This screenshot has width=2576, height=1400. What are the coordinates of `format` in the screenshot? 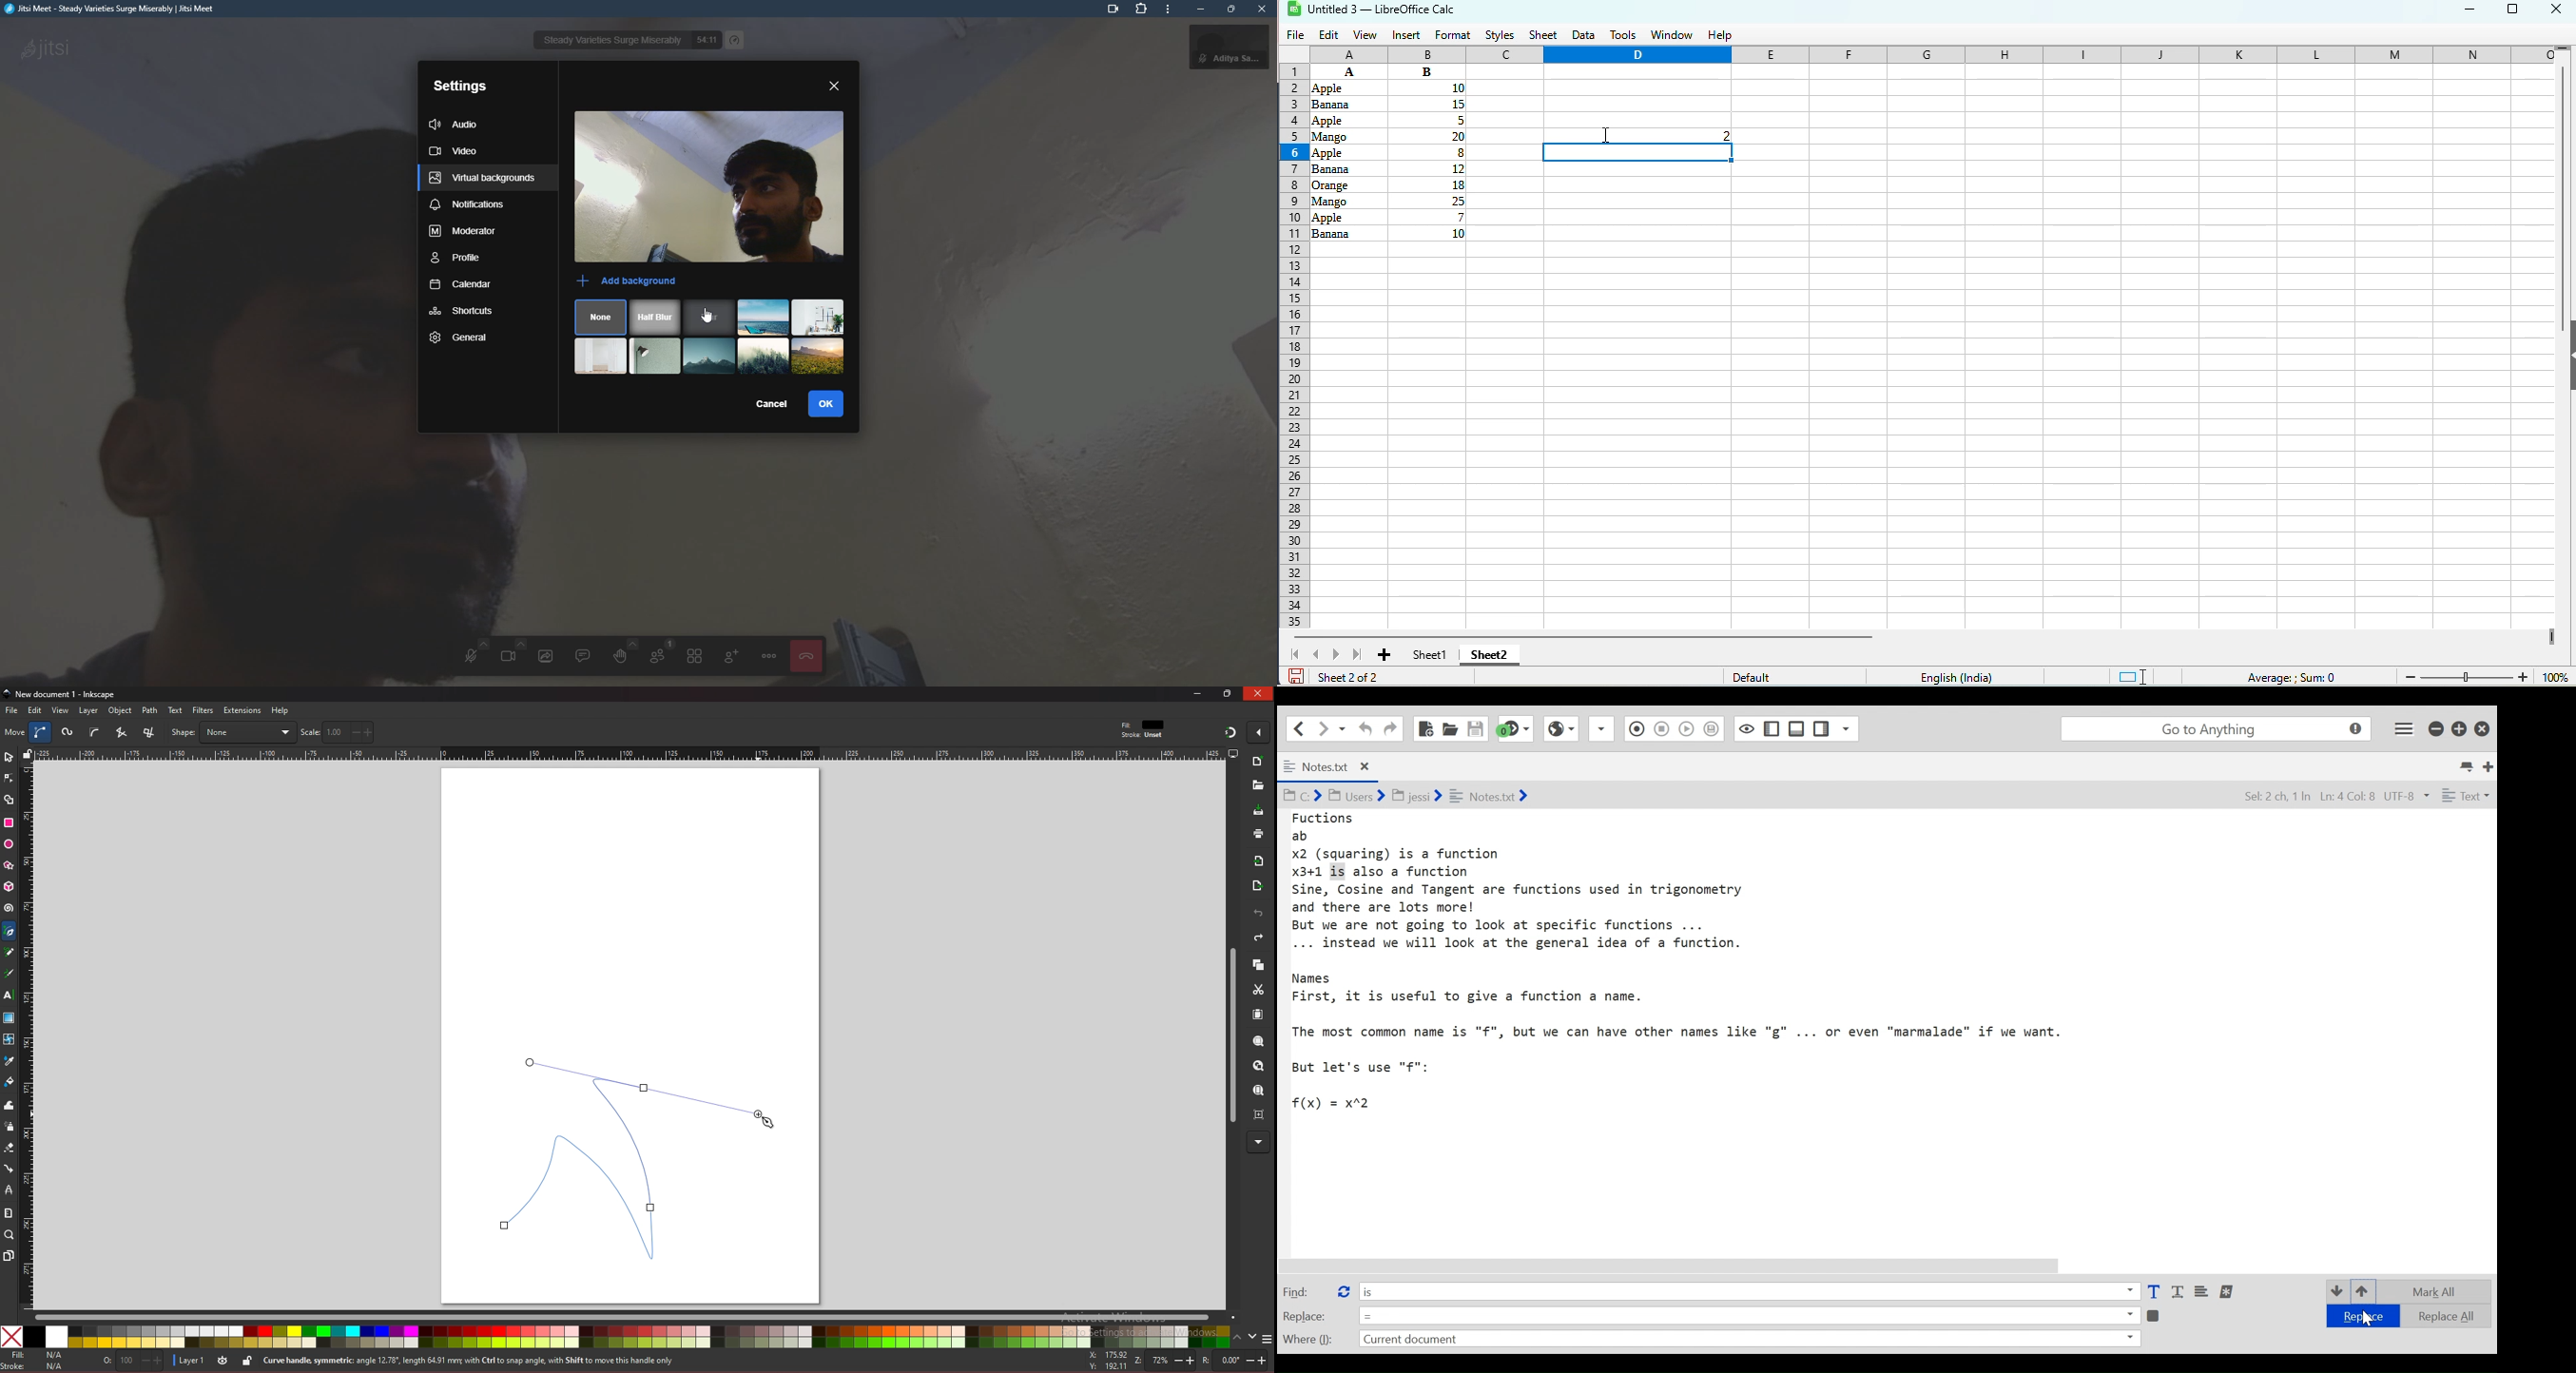 It's located at (1452, 36).